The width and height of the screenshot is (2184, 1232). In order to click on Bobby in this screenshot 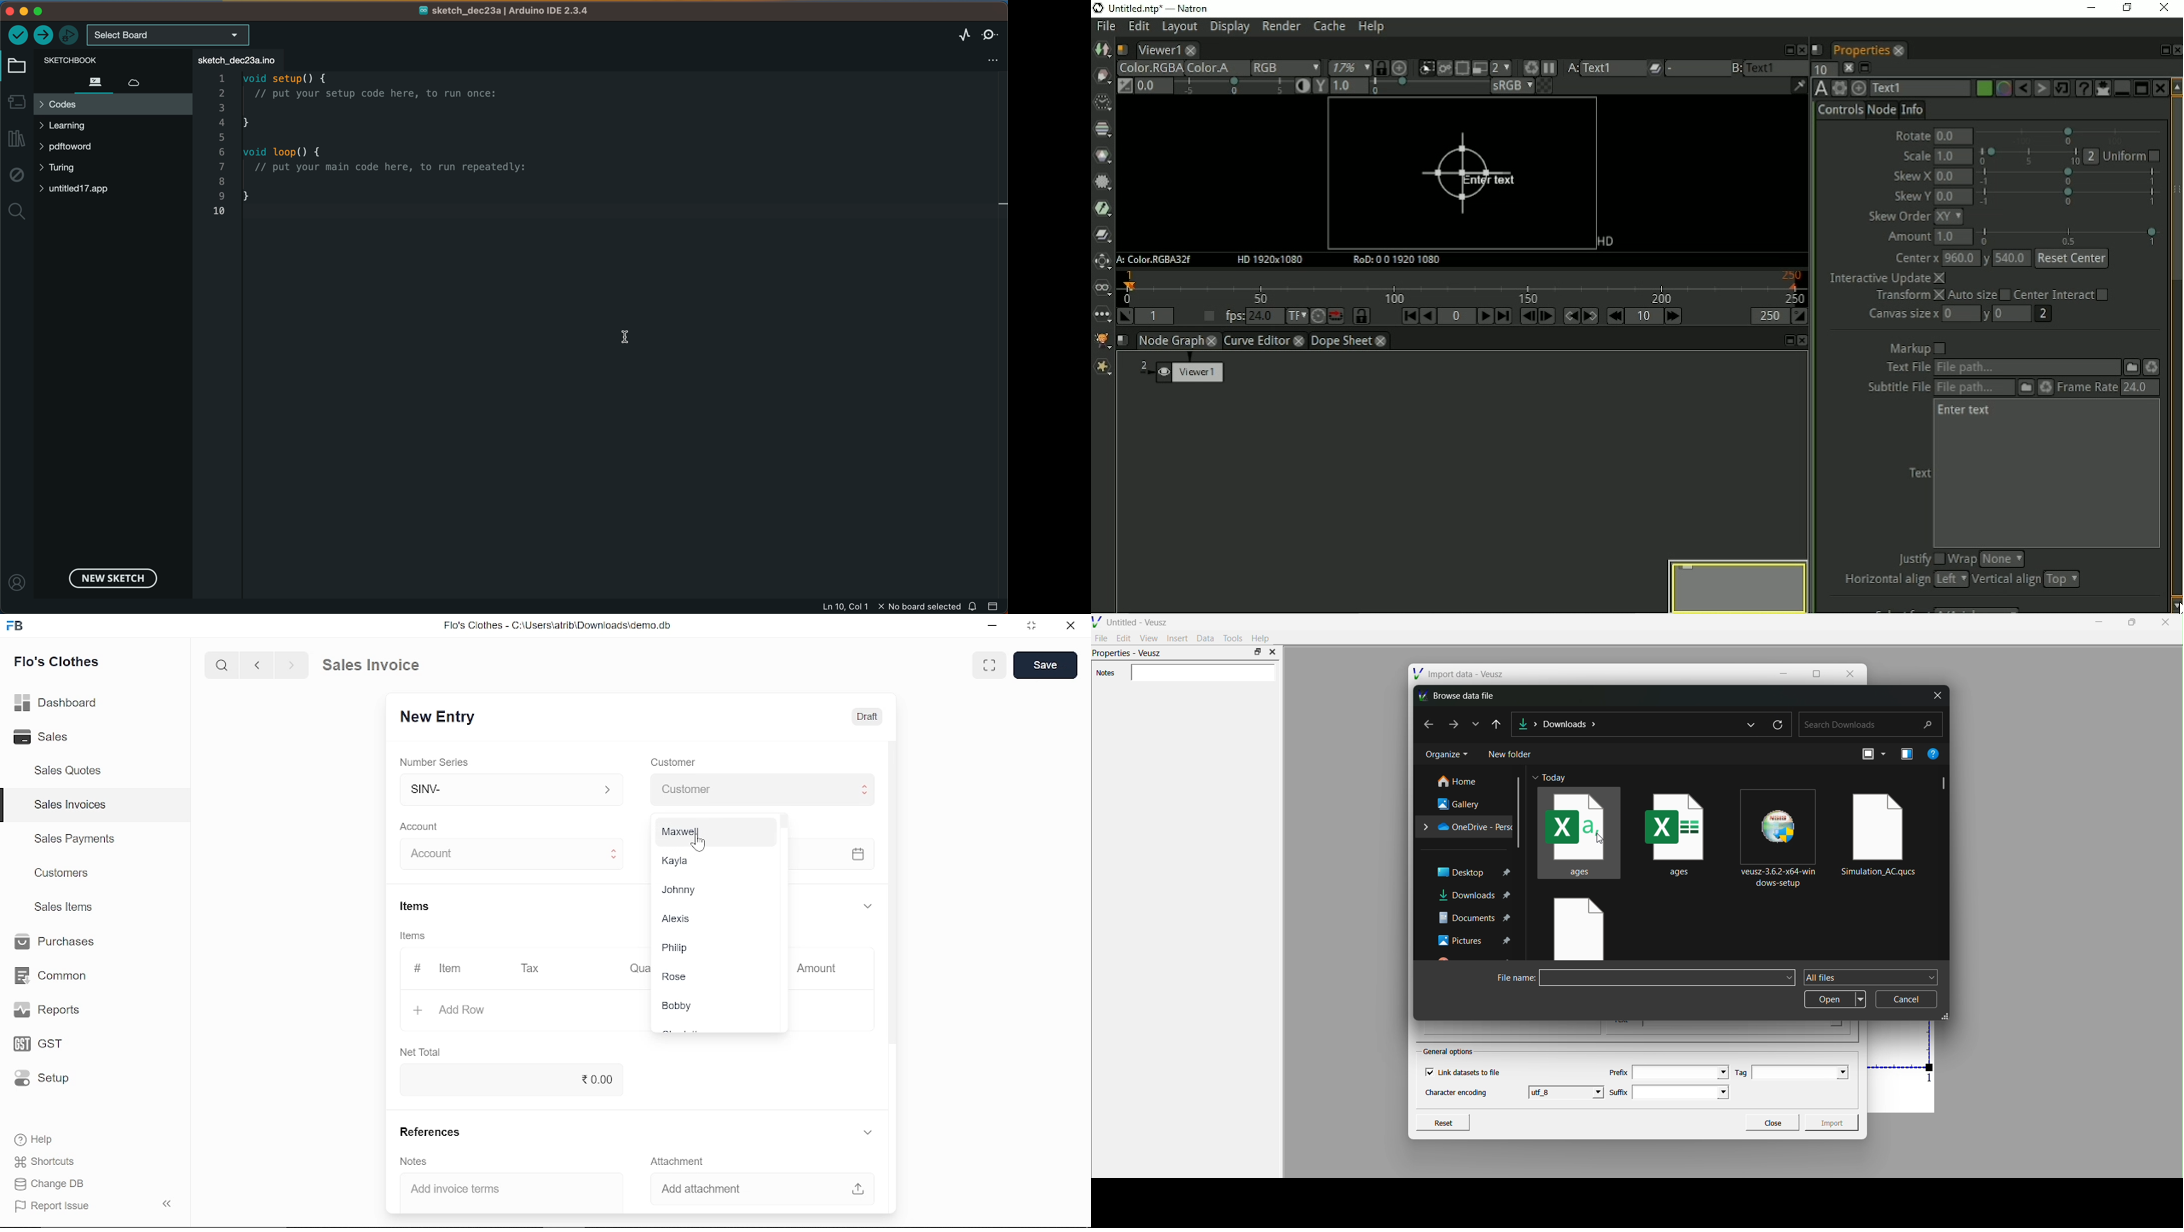, I will do `click(709, 1006)`.